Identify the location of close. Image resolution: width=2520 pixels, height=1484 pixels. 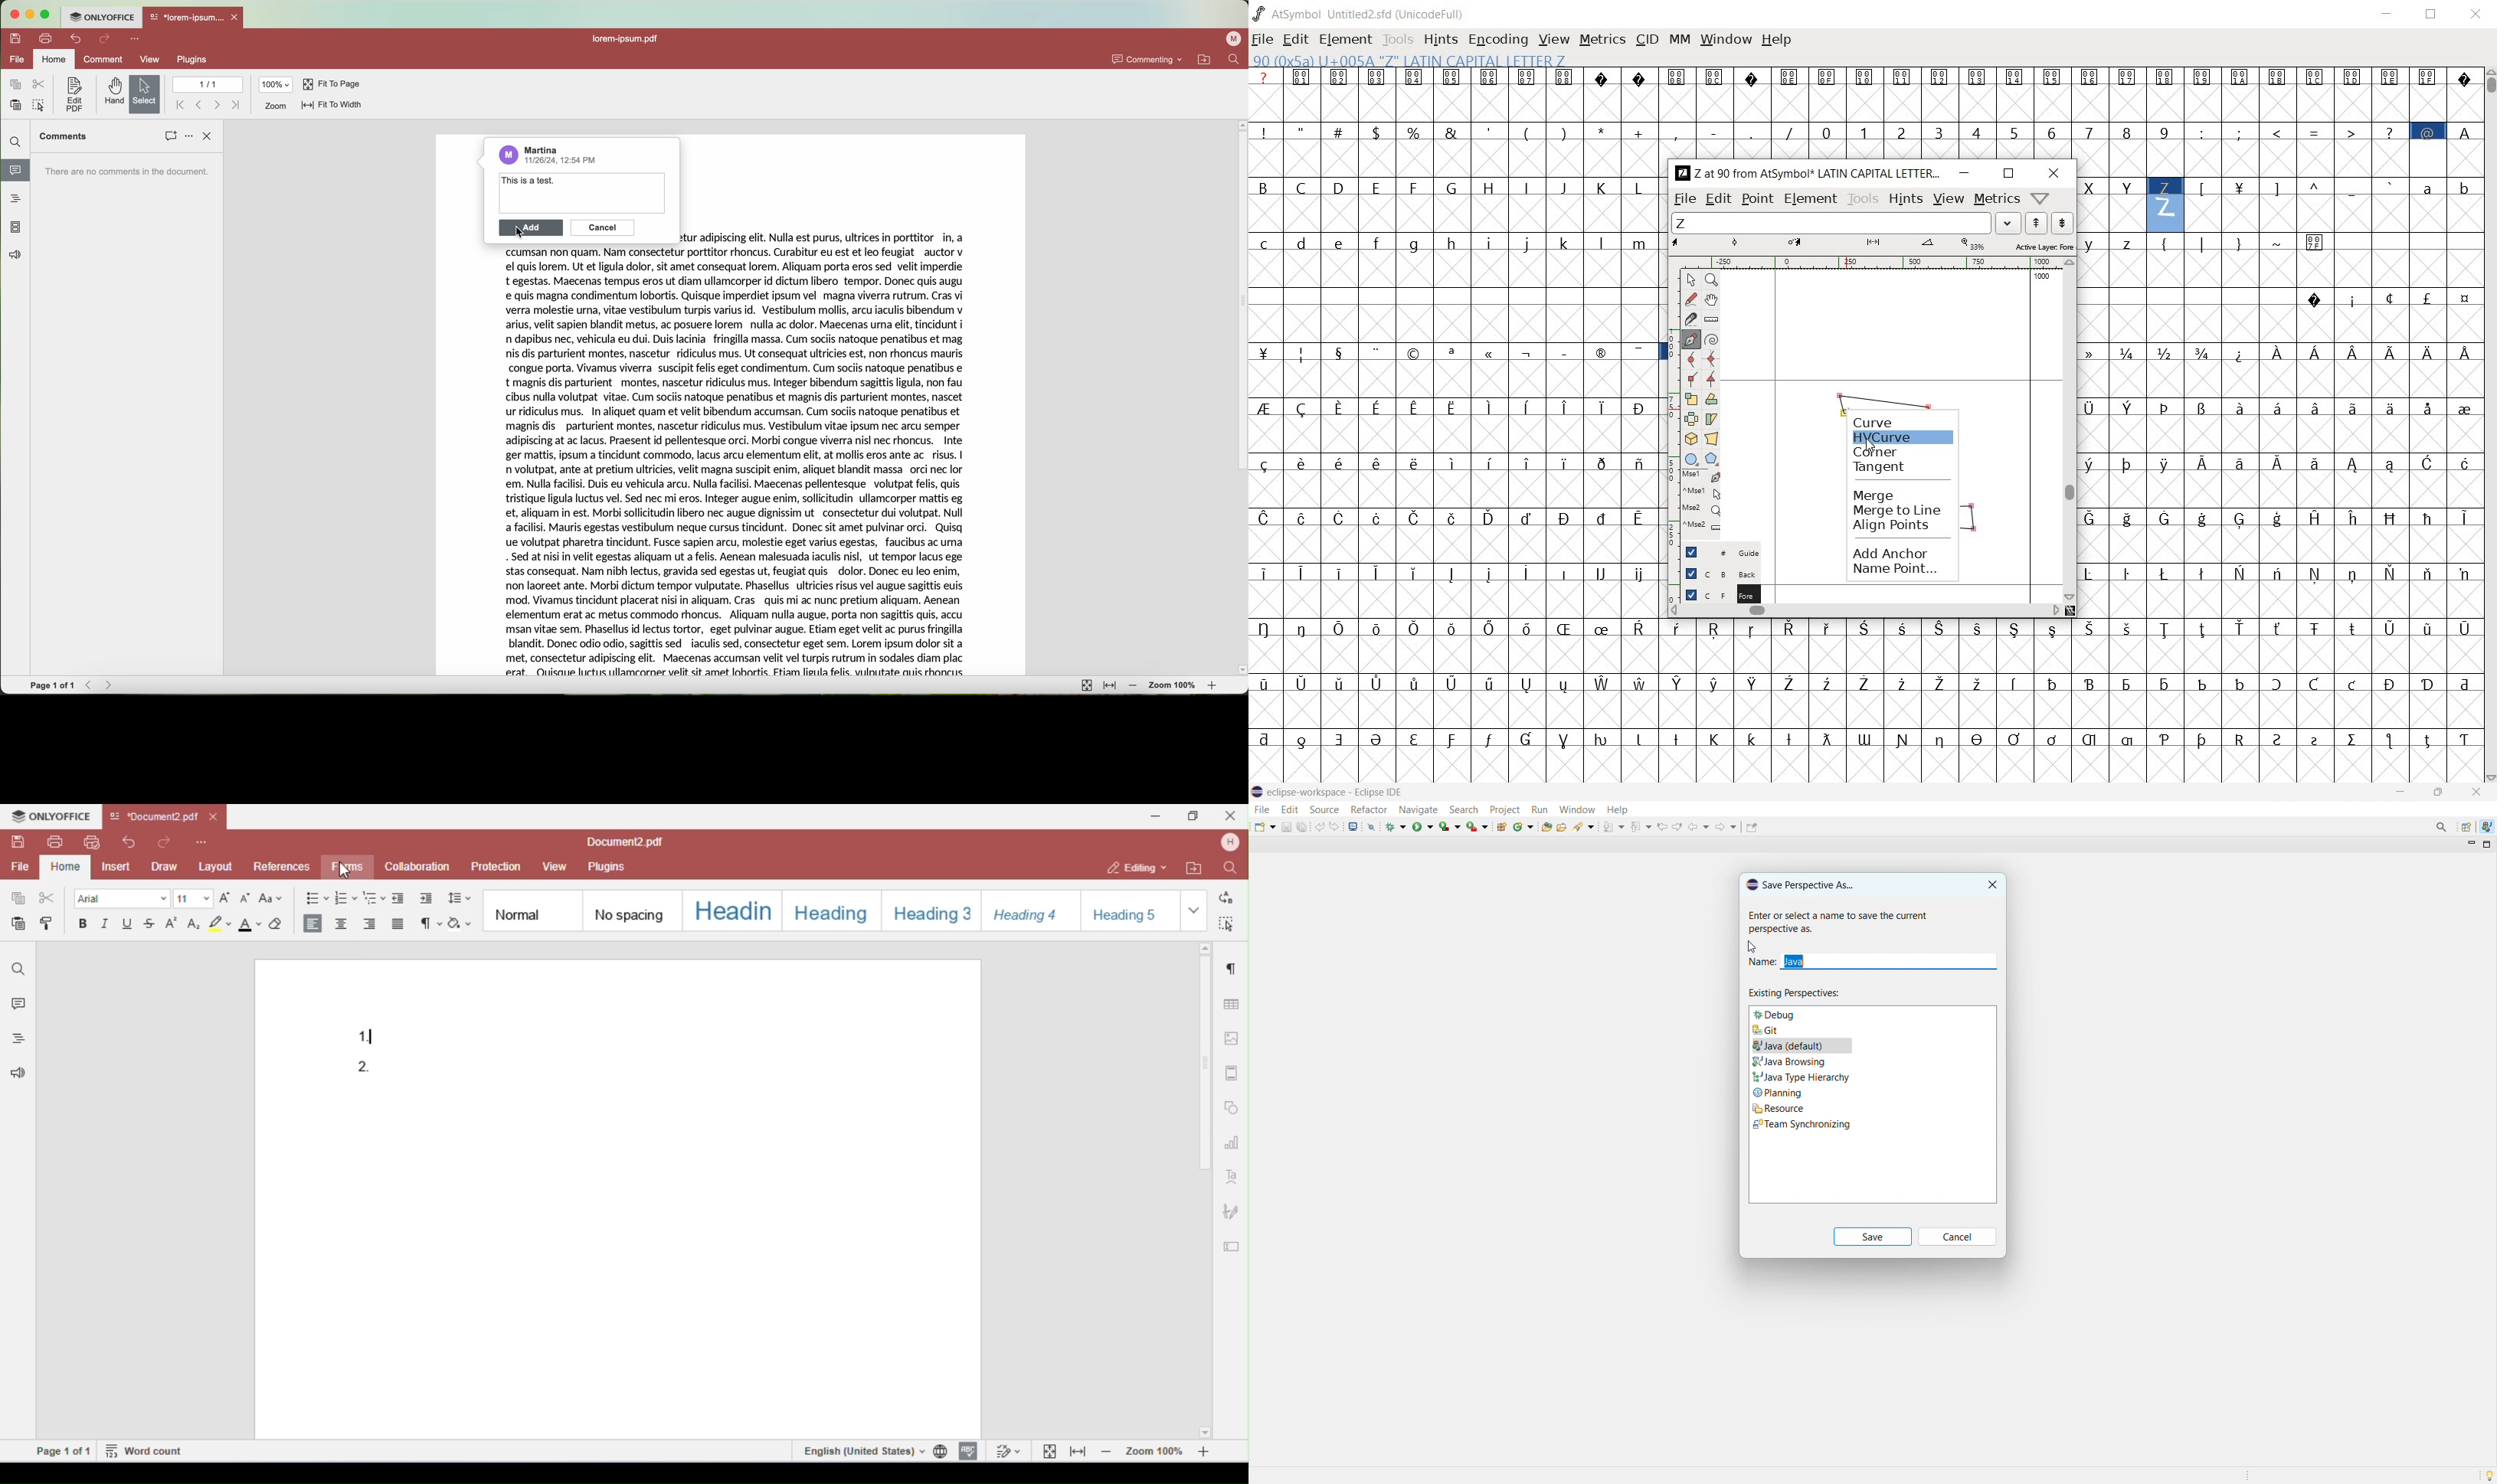
(2476, 13).